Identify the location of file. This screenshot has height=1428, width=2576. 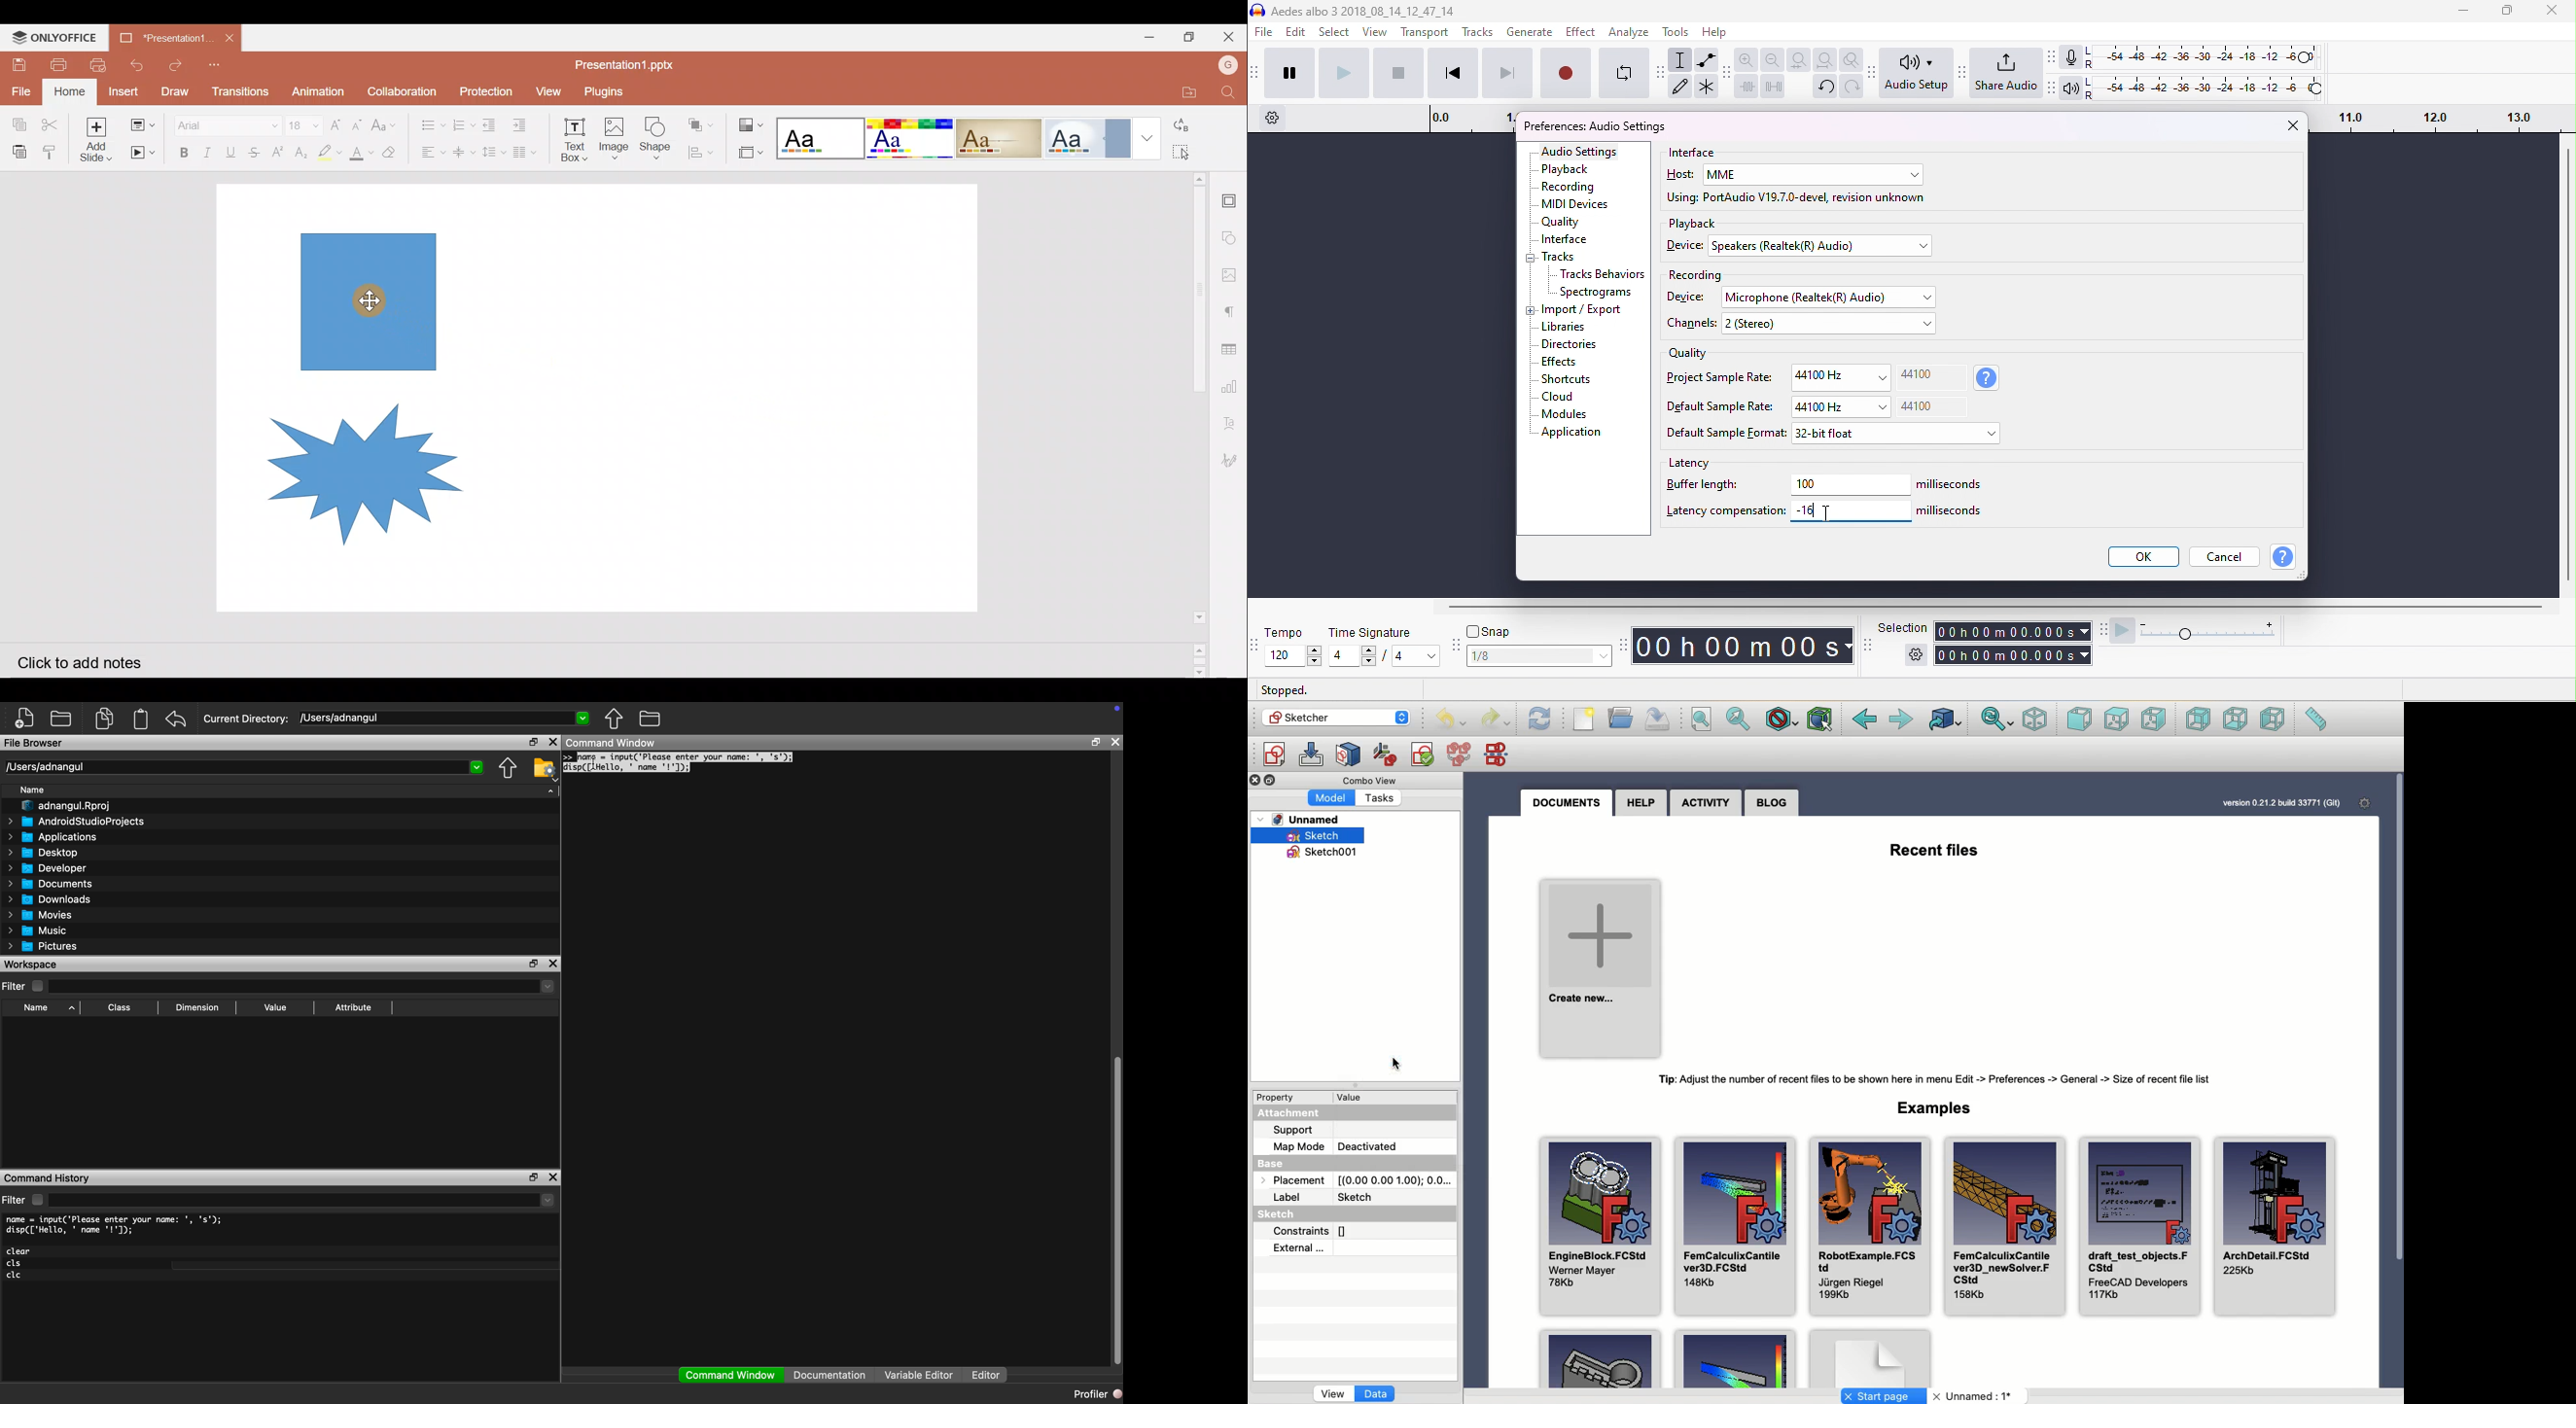
(1265, 33).